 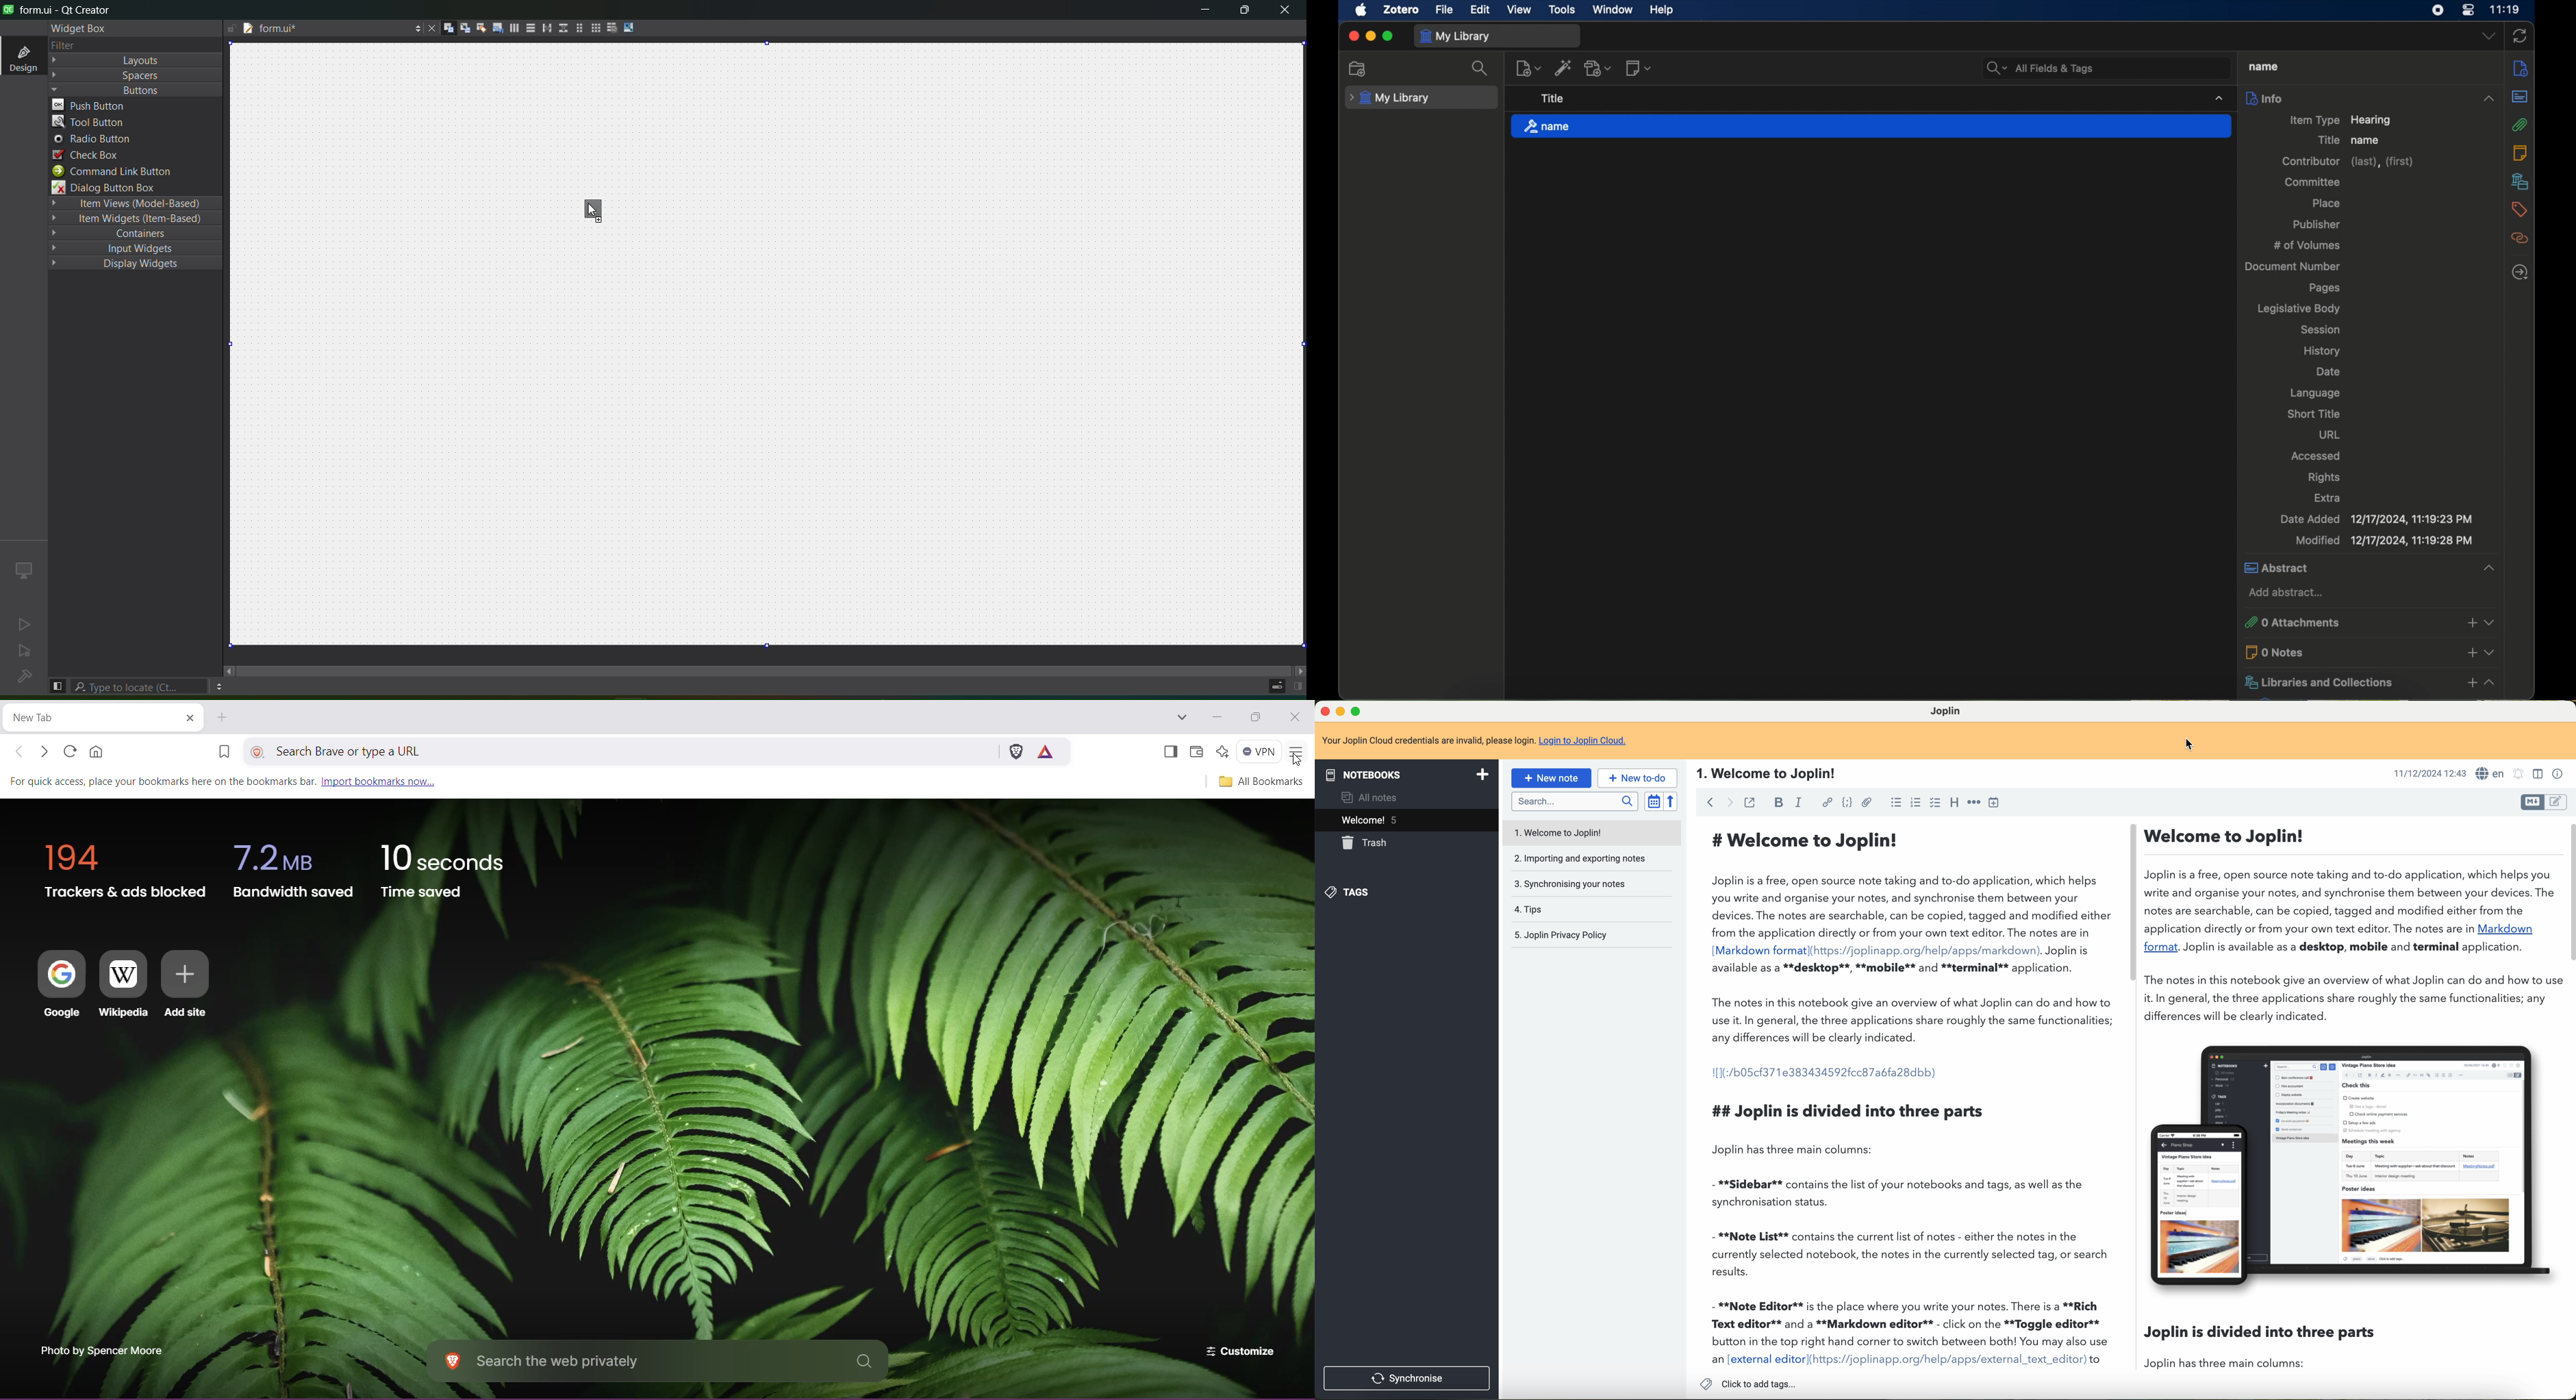 What do you see at coordinates (2560, 774) in the screenshot?
I see `info properties` at bounding box center [2560, 774].